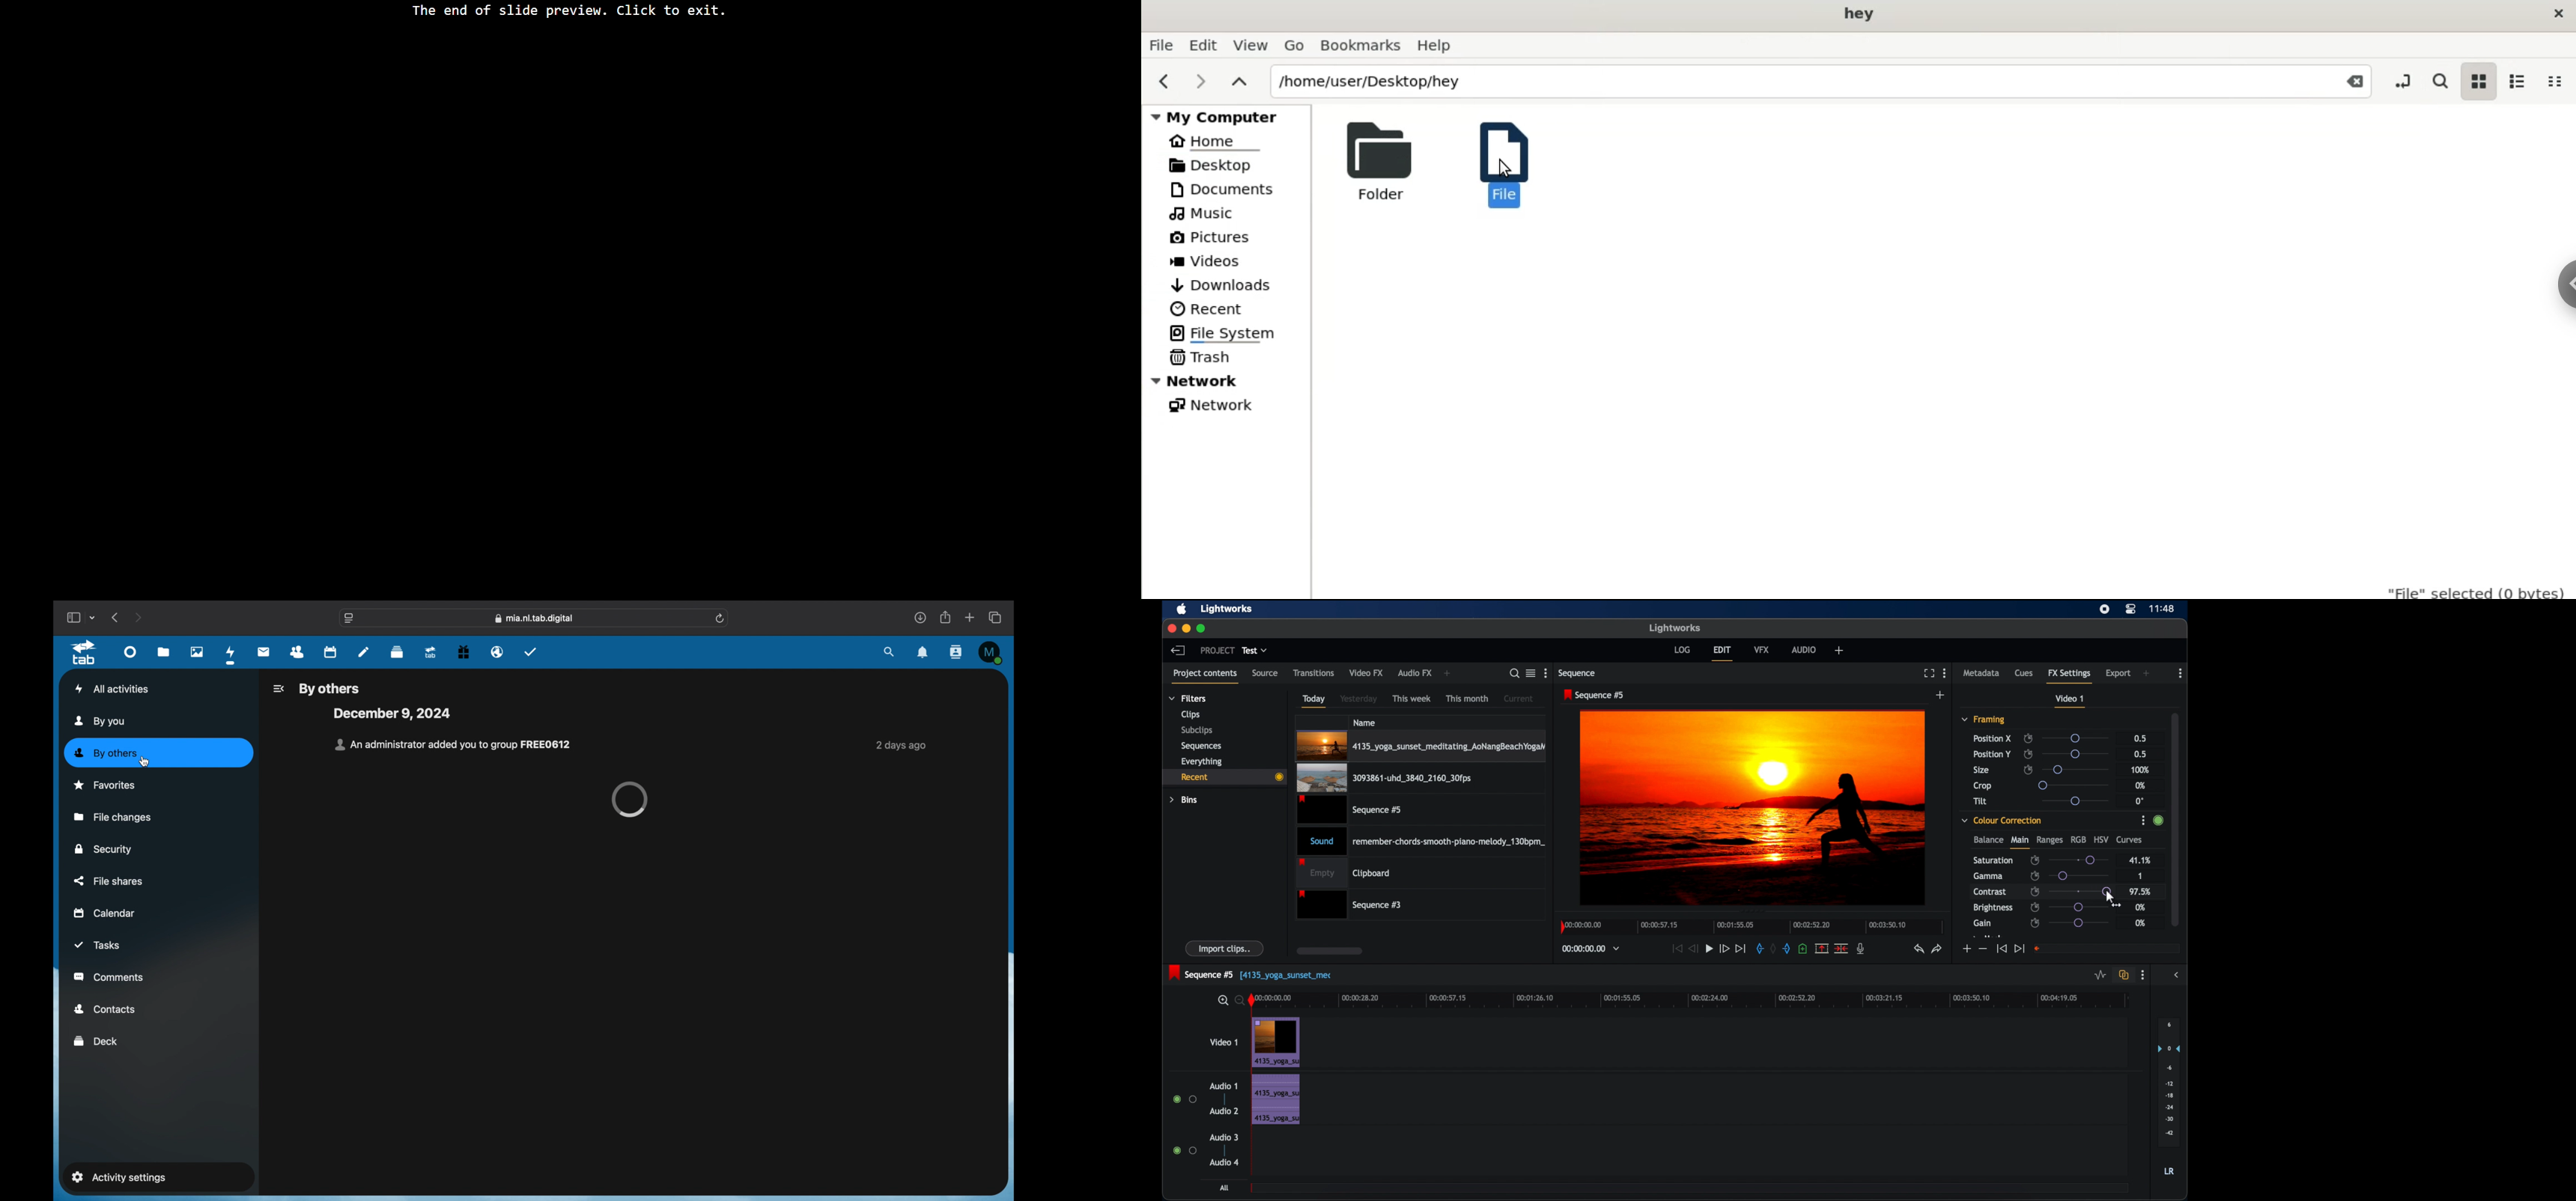 The height and width of the screenshot is (1204, 2576). What do you see at coordinates (2139, 875) in the screenshot?
I see `1` at bounding box center [2139, 875].